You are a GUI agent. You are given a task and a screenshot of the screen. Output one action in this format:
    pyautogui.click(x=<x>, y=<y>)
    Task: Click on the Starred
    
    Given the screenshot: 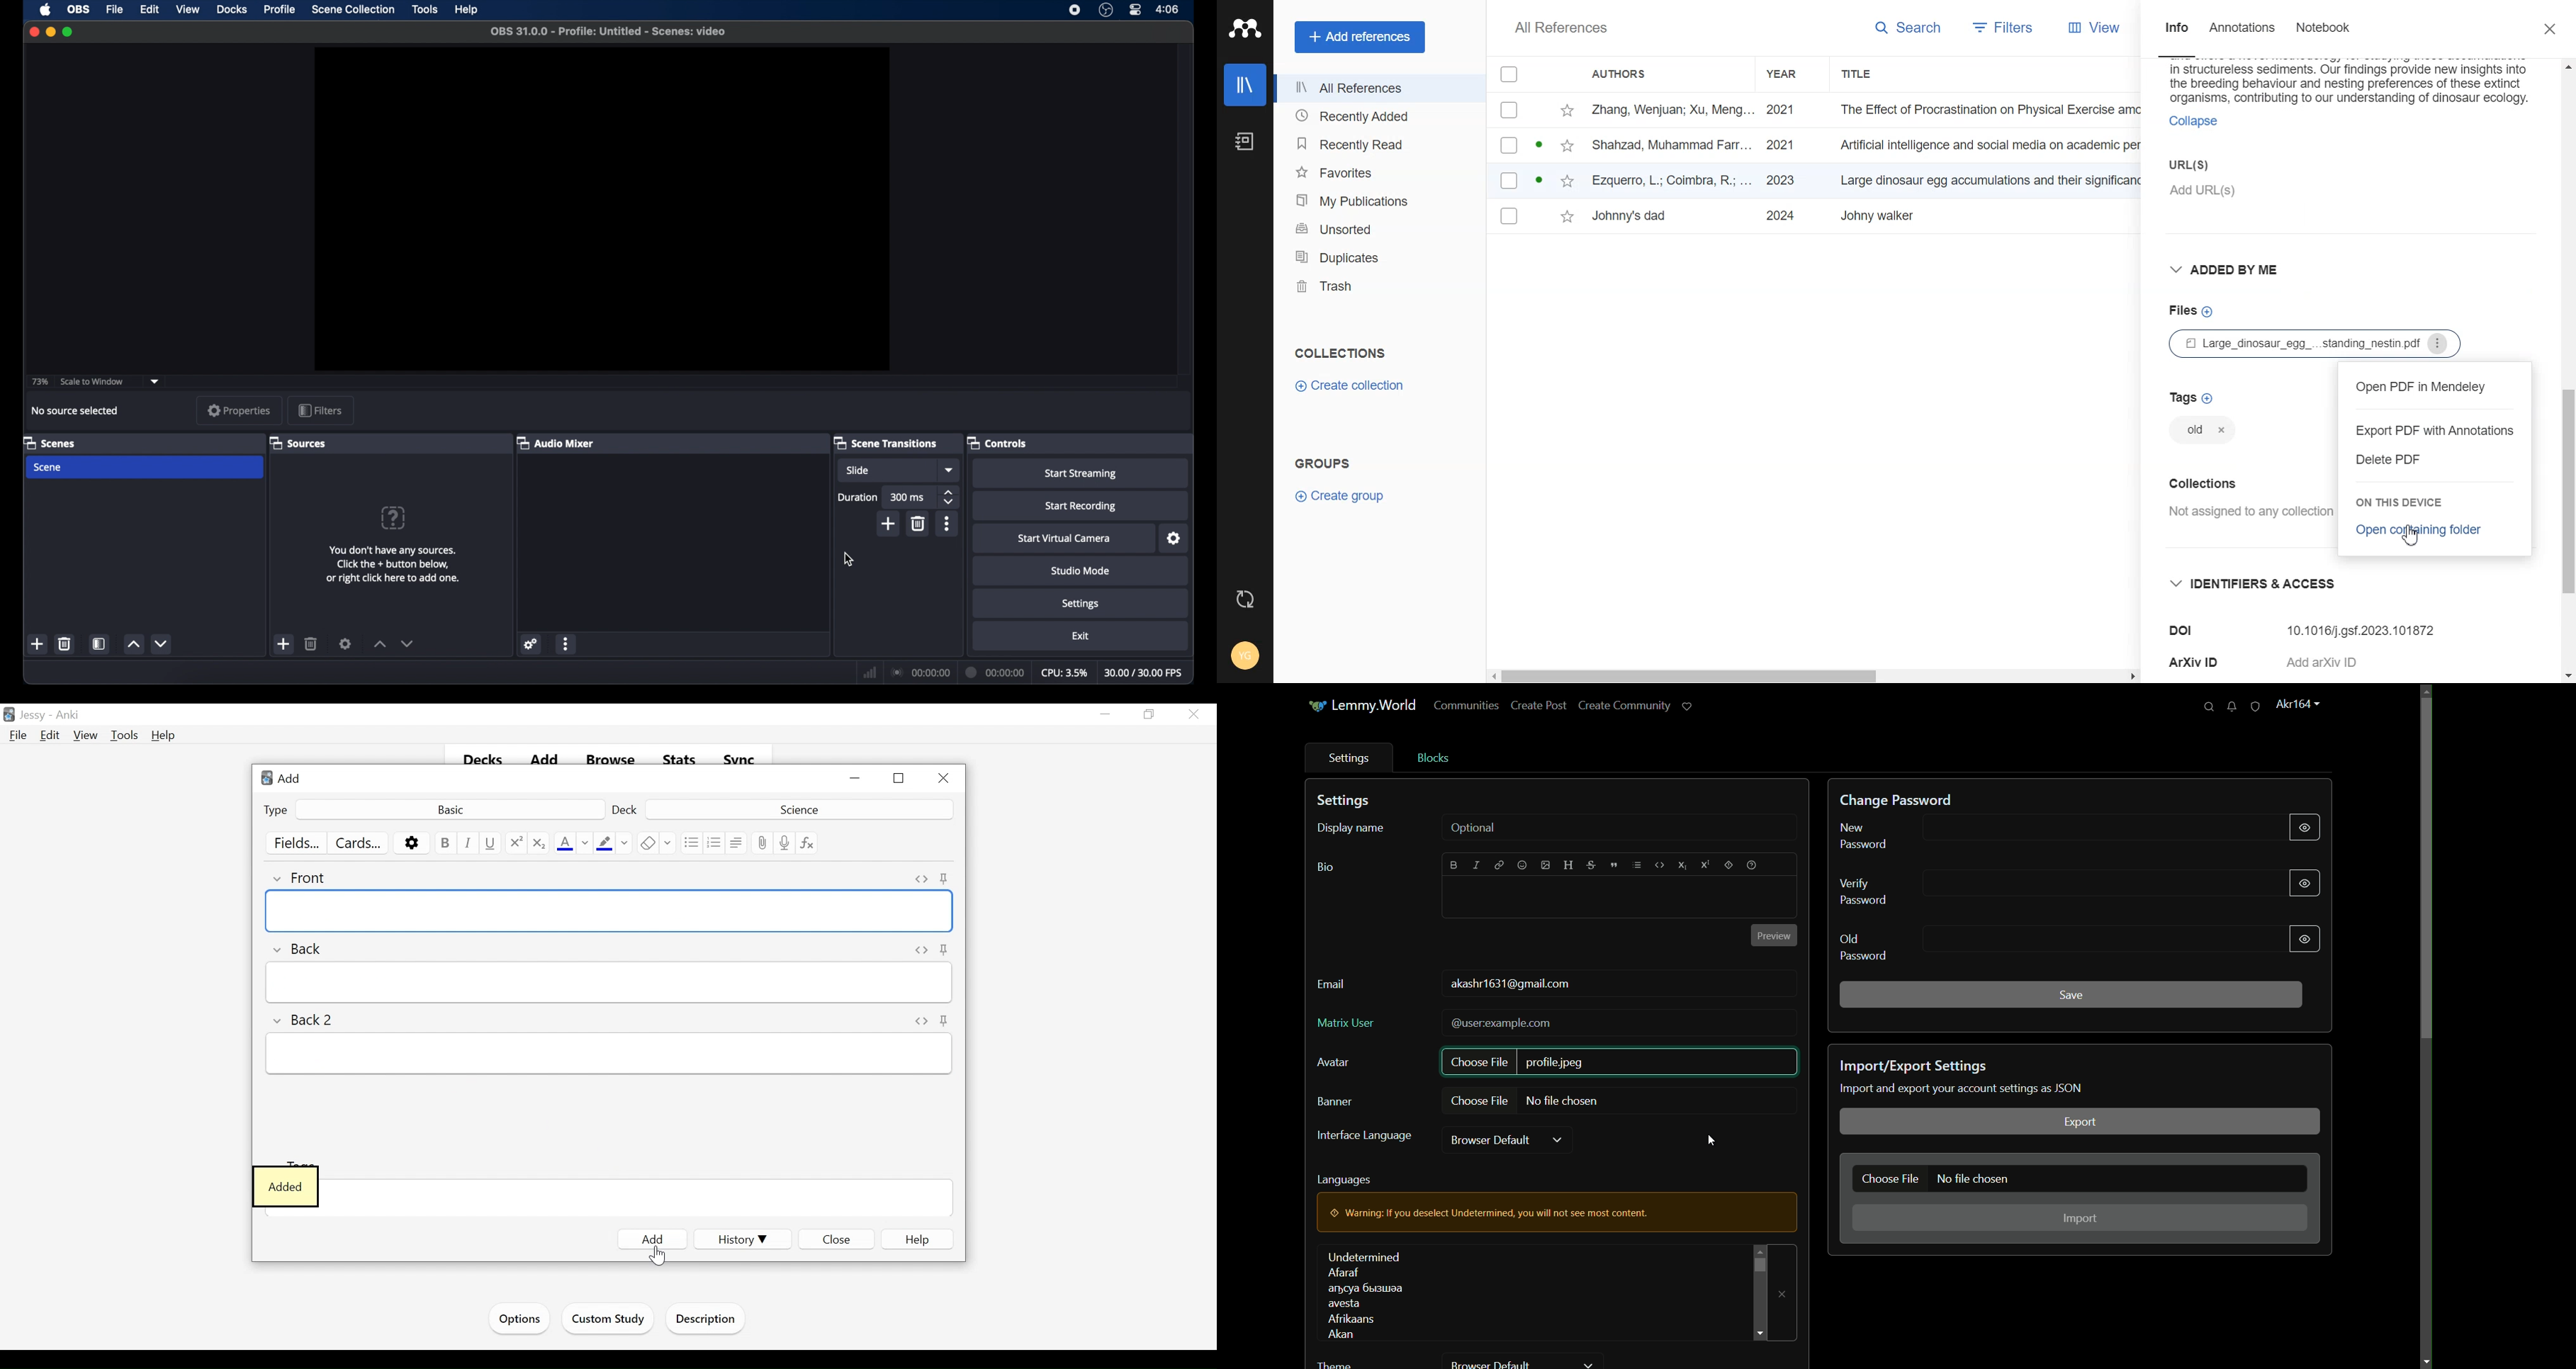 What is the action you would take?
    pyautogui.click(x=1568, y=110)
    